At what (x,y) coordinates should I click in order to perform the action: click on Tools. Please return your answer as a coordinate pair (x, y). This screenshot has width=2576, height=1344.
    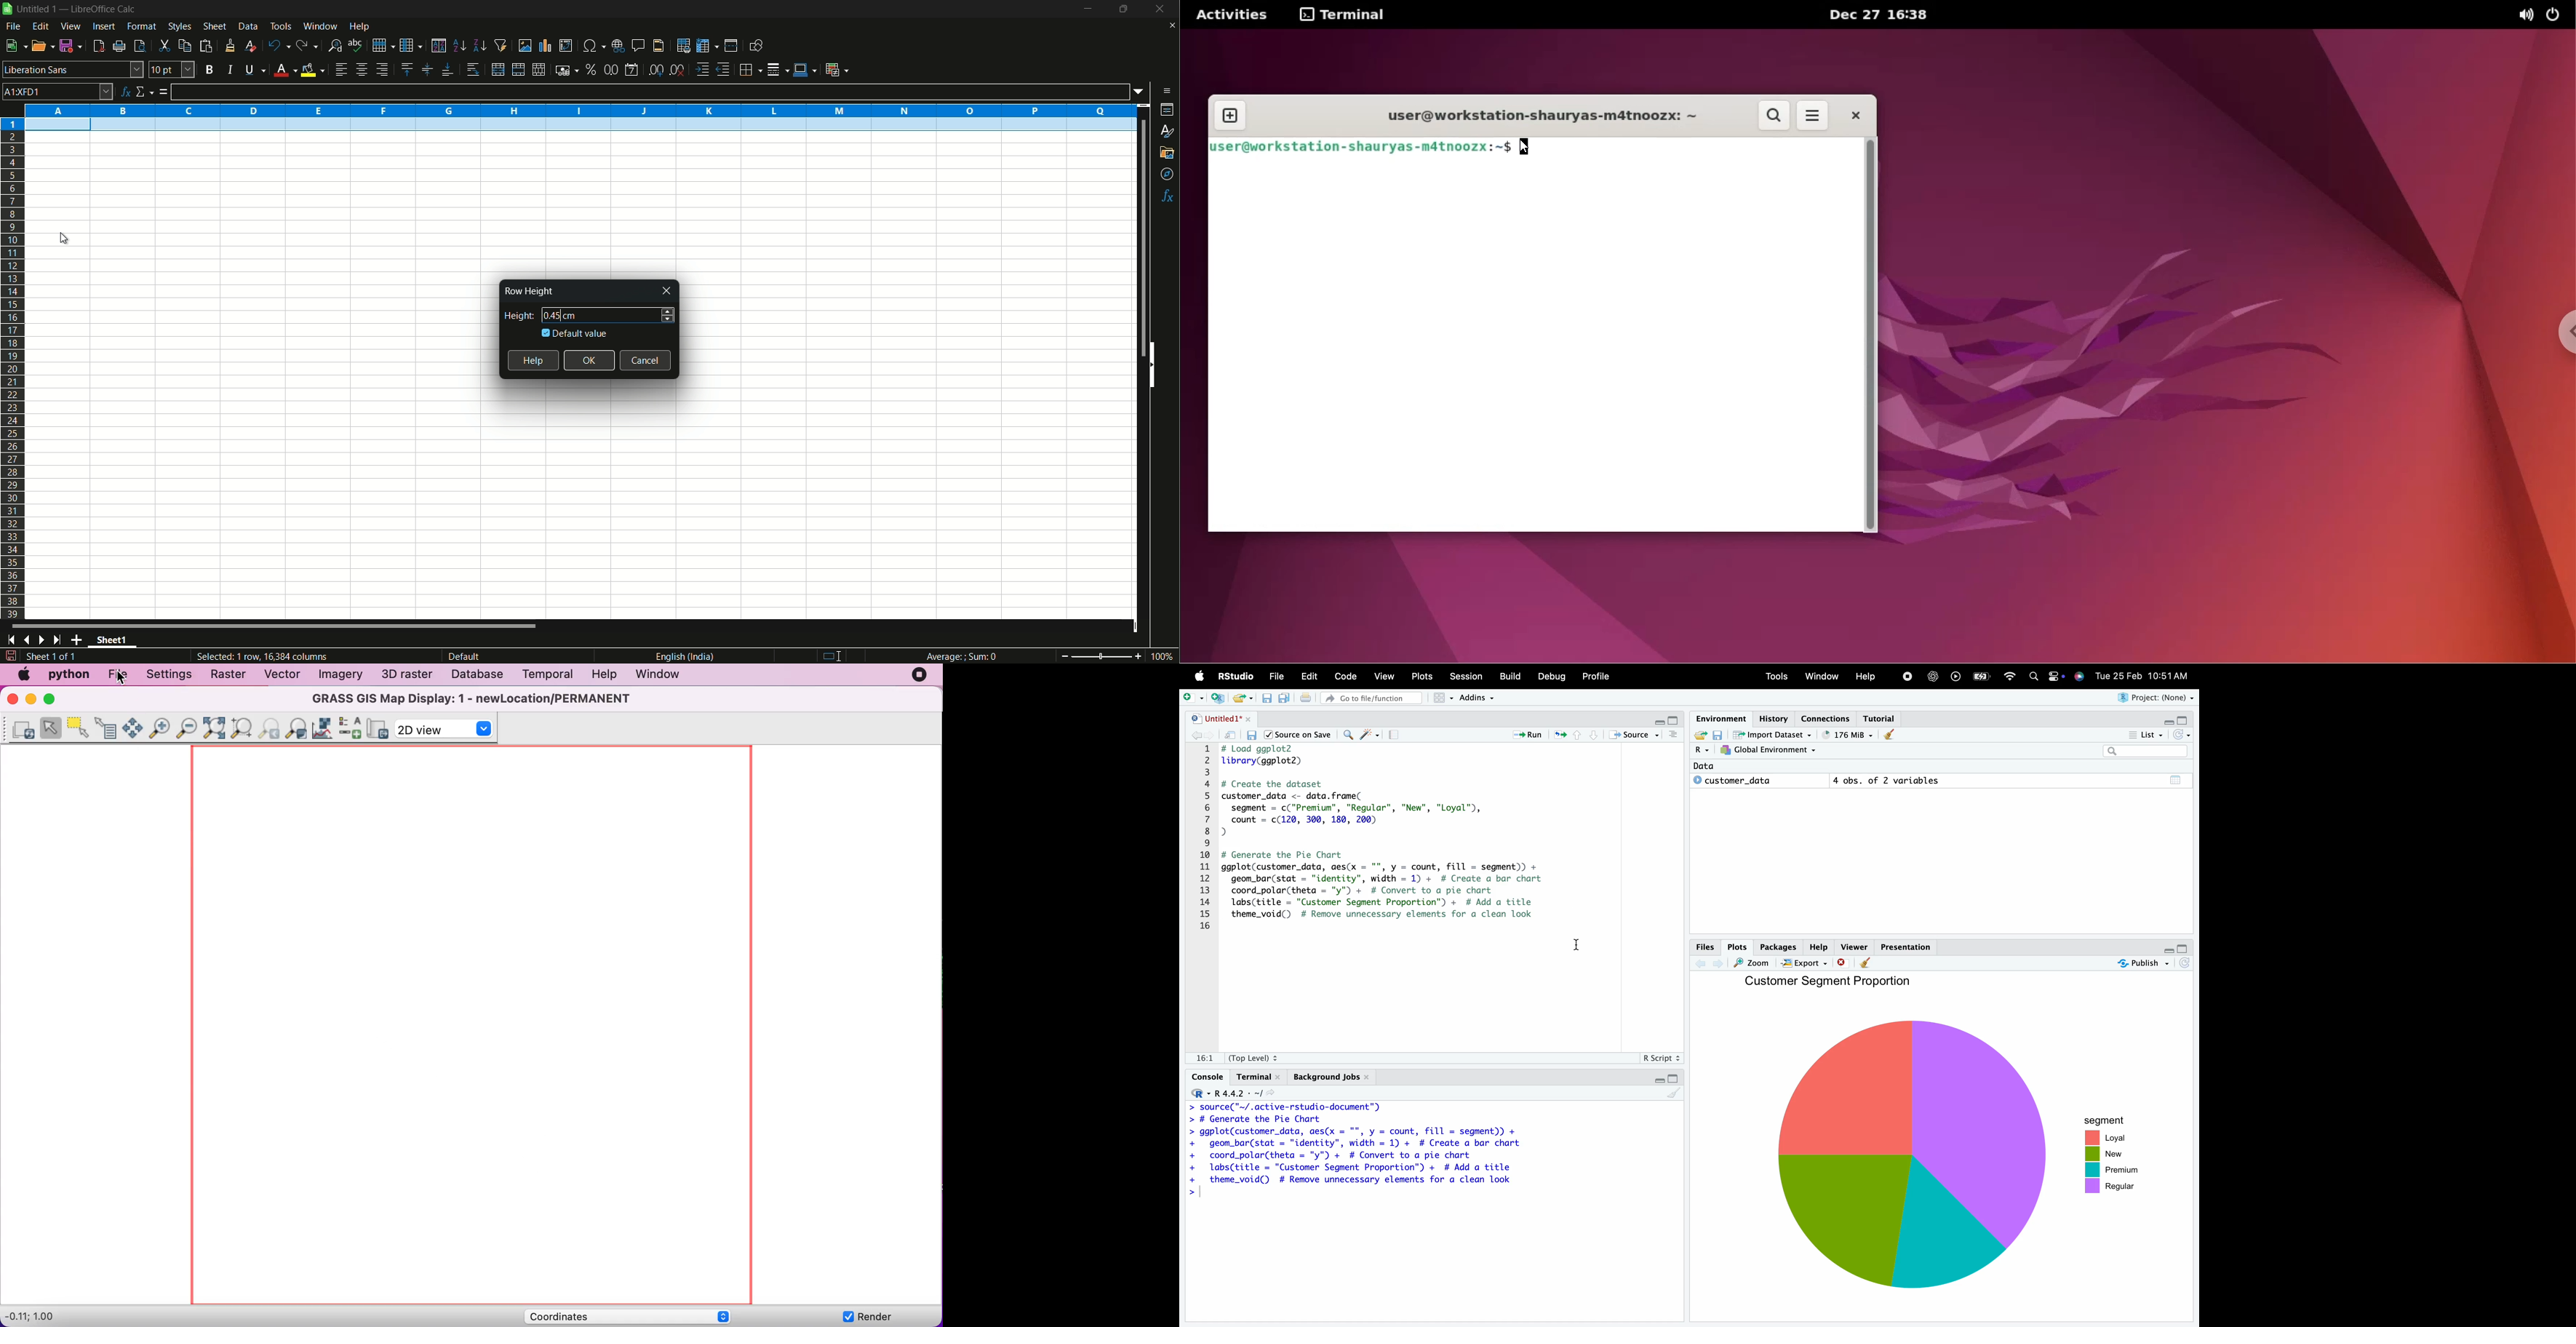
    Looking at the image, I should click on (1776, 676).